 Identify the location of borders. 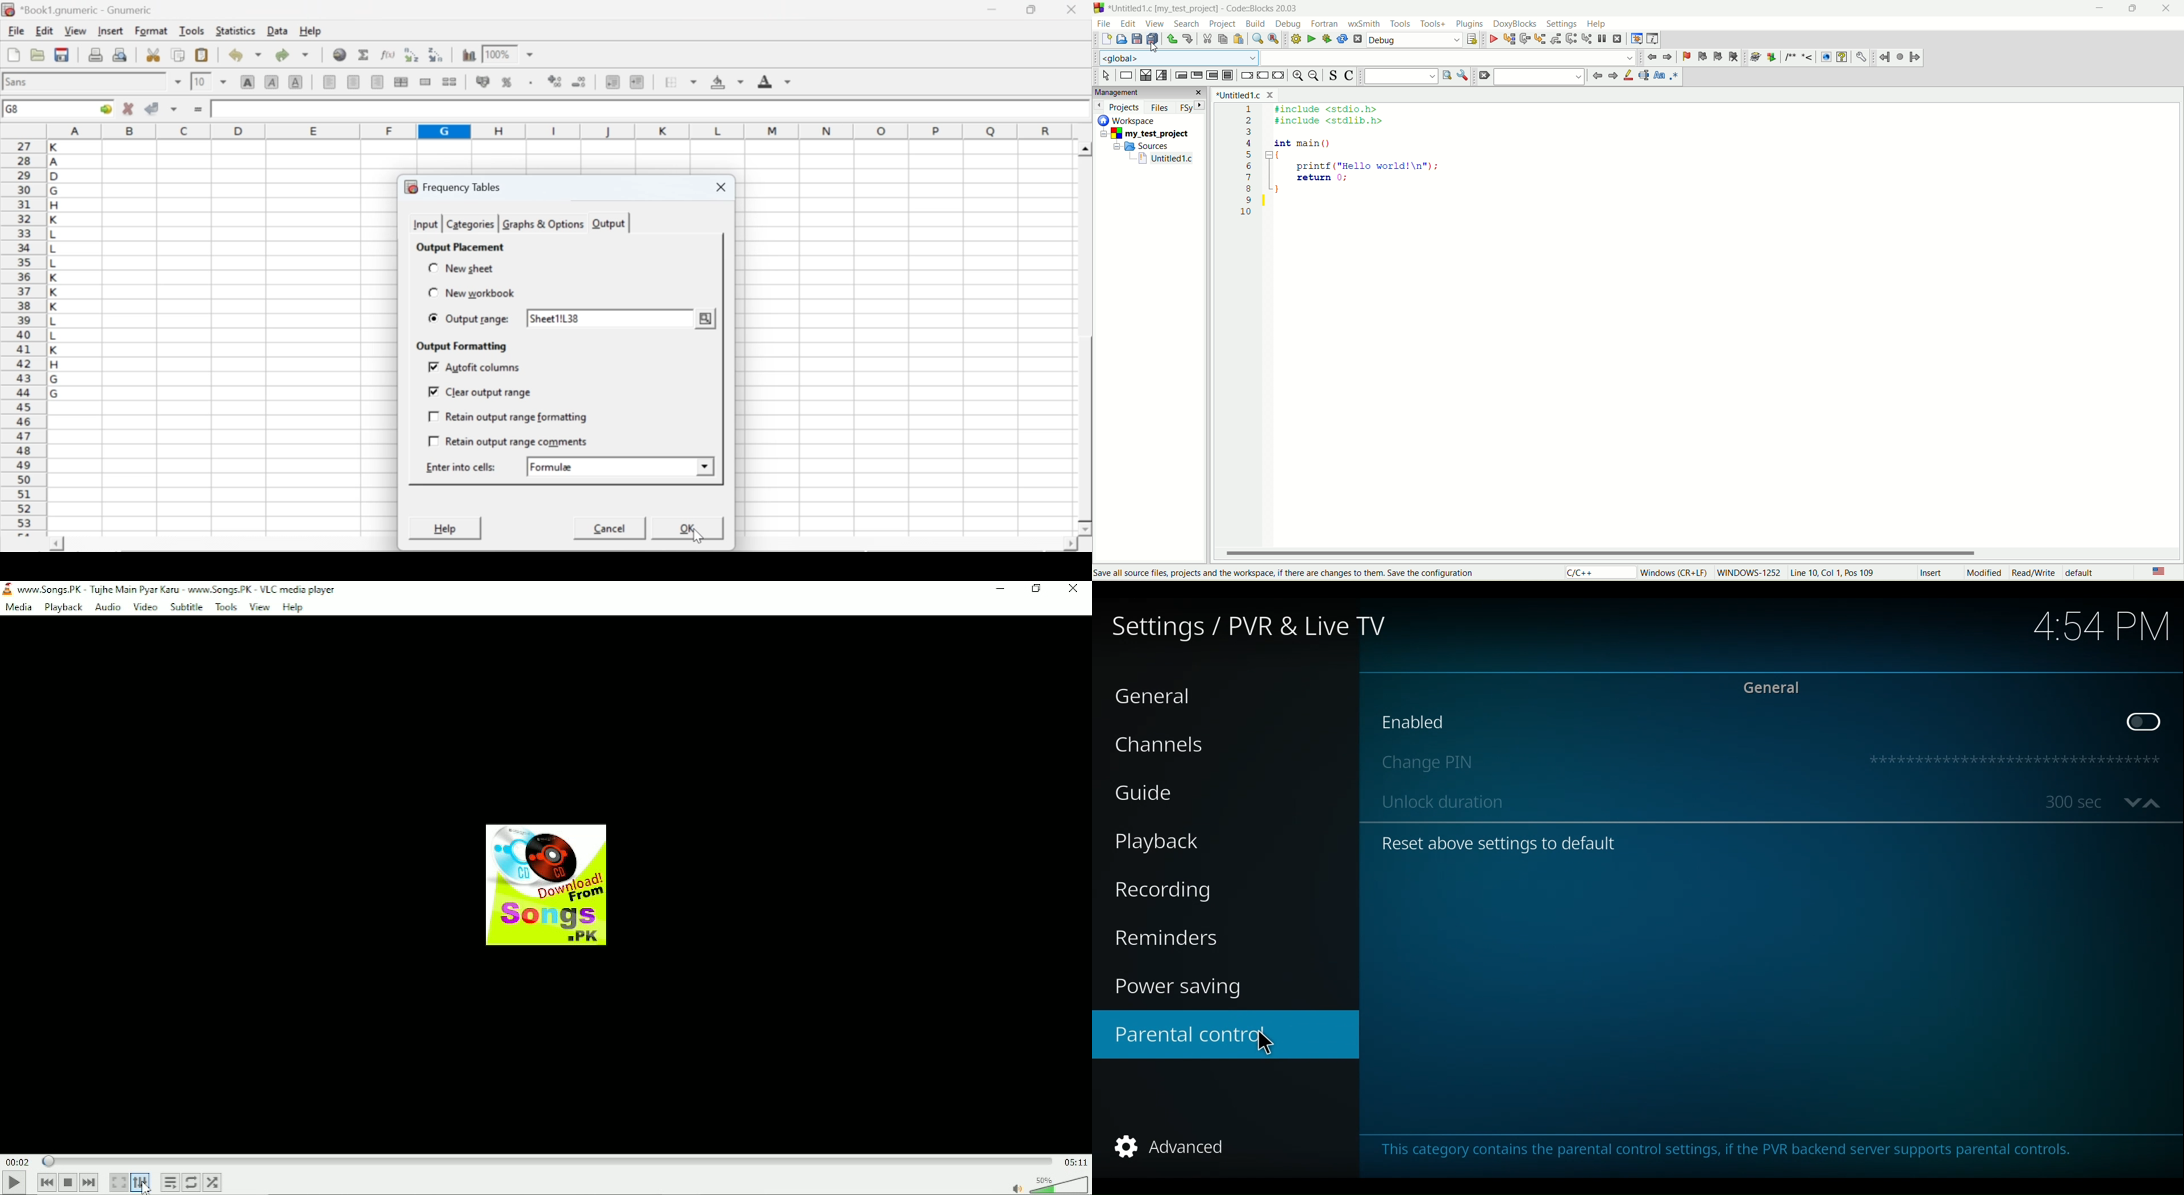
(682, 82).